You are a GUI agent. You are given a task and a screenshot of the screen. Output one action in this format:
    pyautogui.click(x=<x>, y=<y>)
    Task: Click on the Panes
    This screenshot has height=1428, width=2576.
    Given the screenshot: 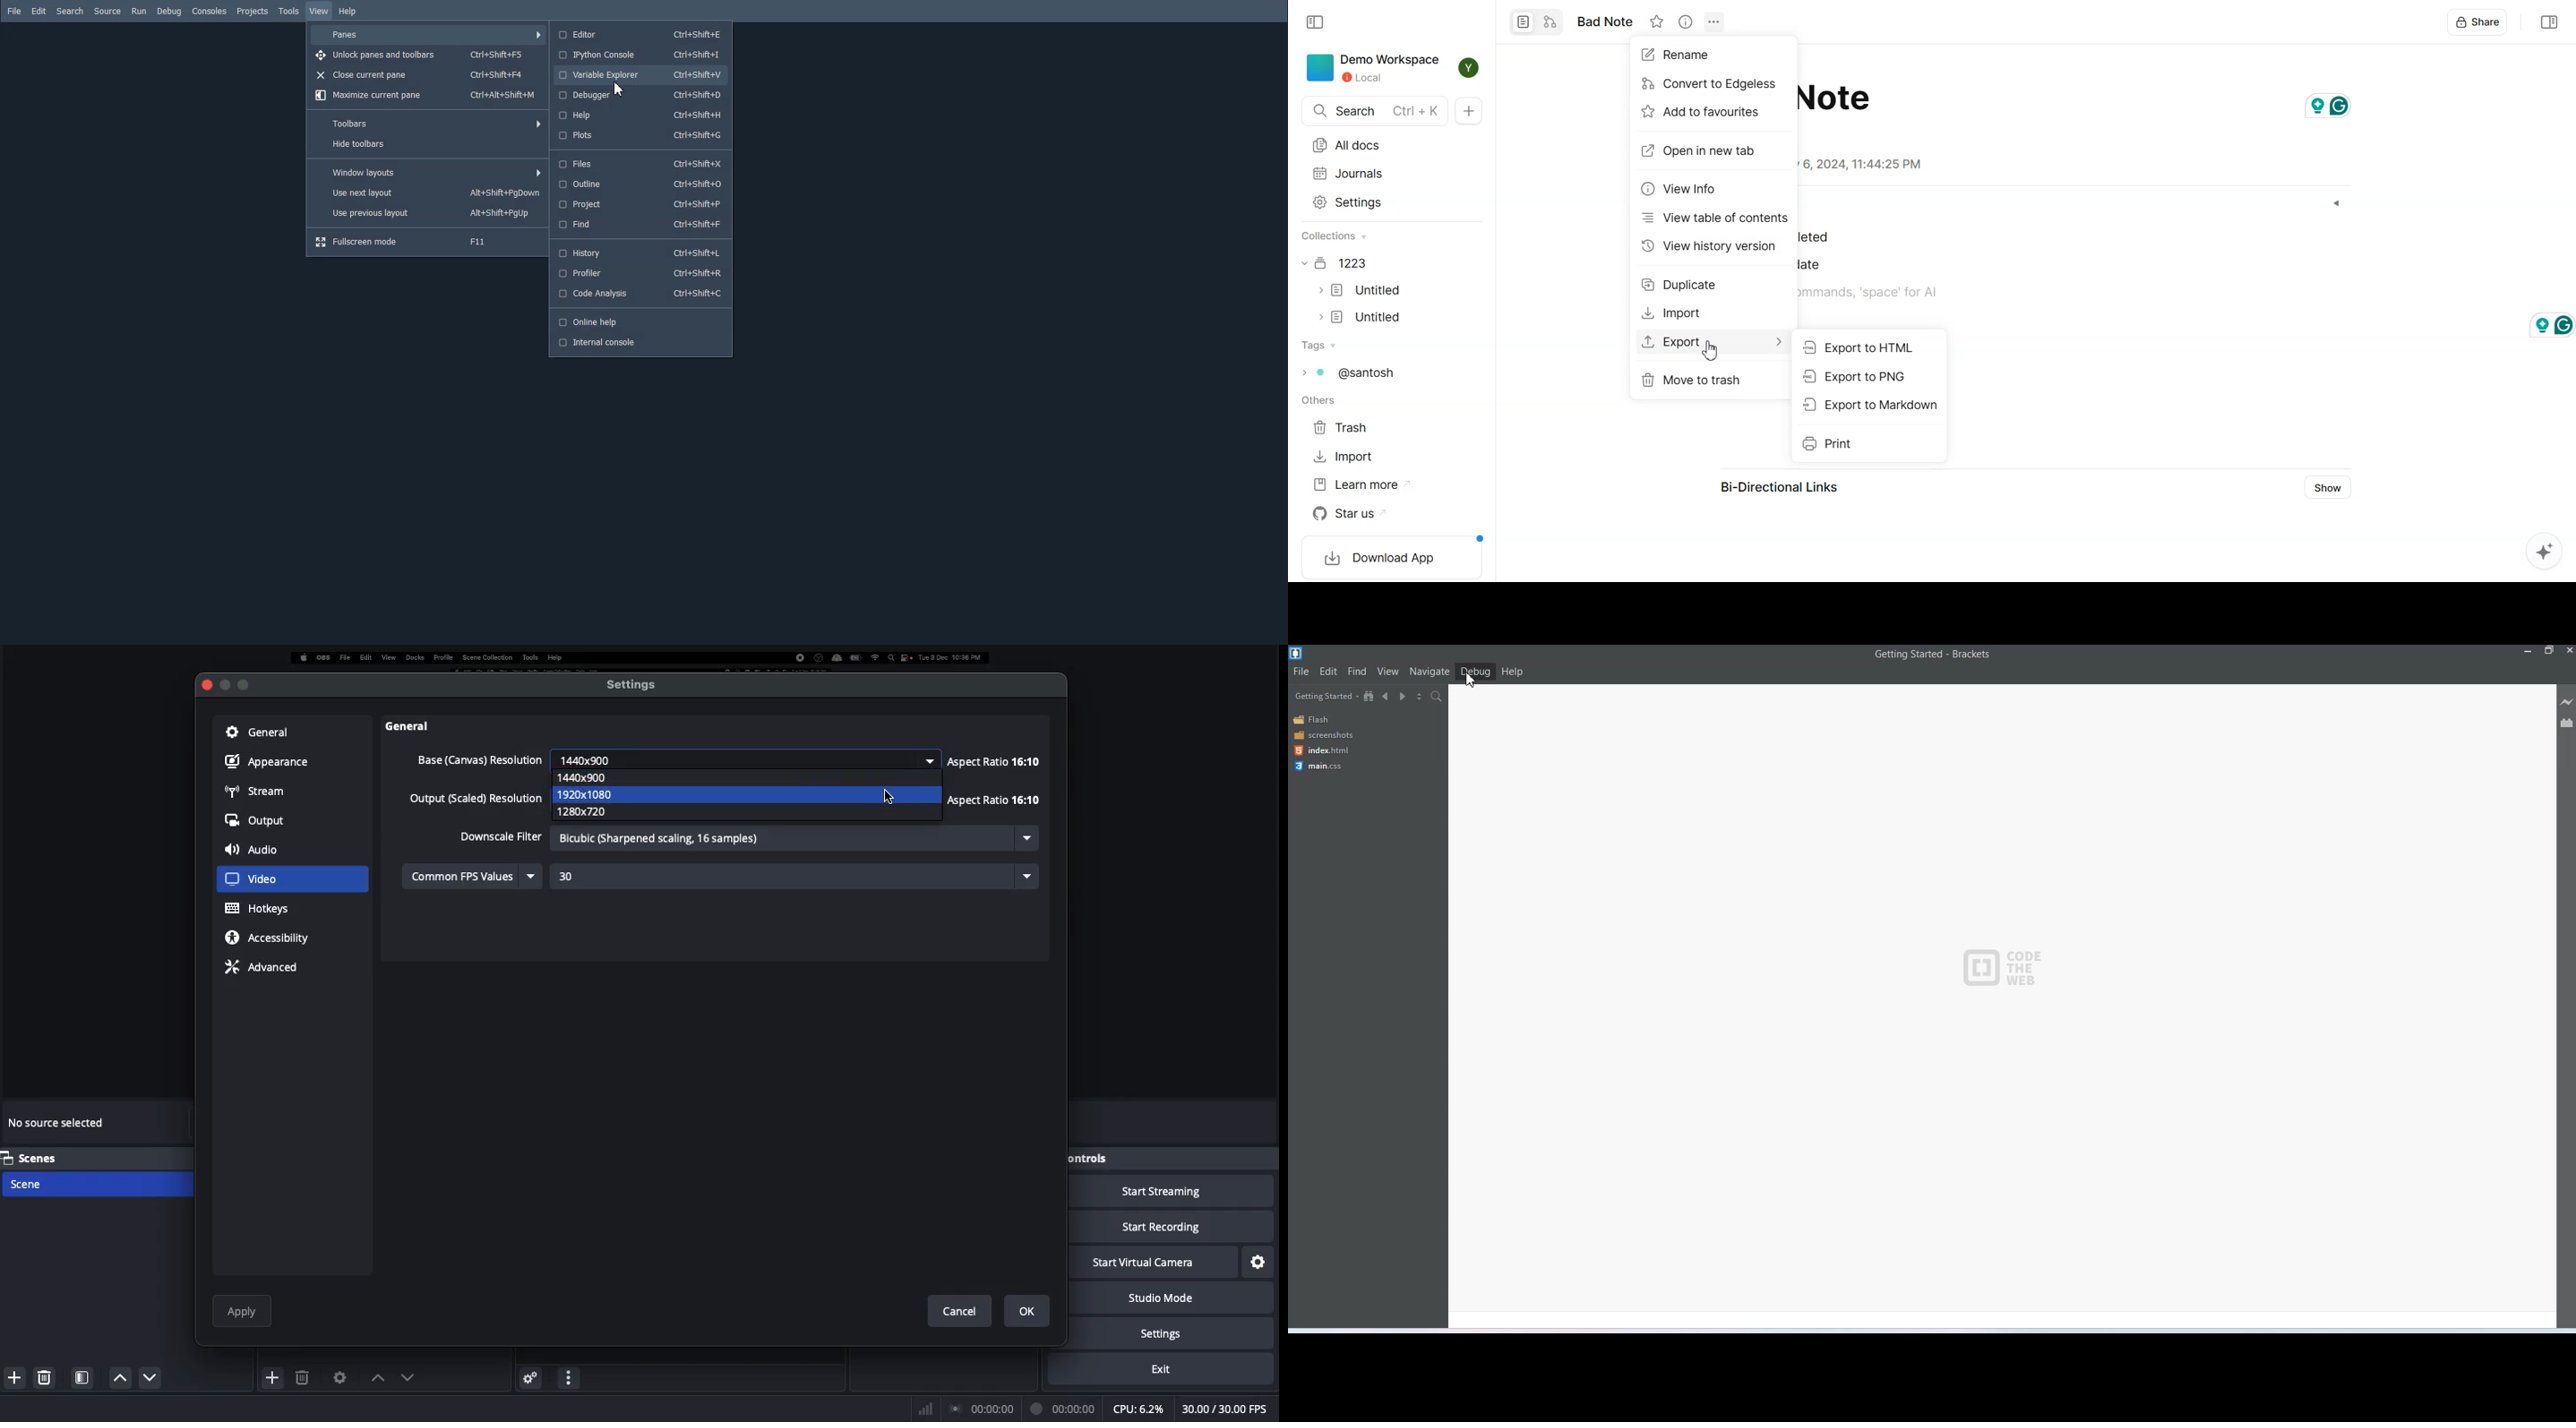 What is the action you would take?
    pyautogui.click(x=427, y=35)
    